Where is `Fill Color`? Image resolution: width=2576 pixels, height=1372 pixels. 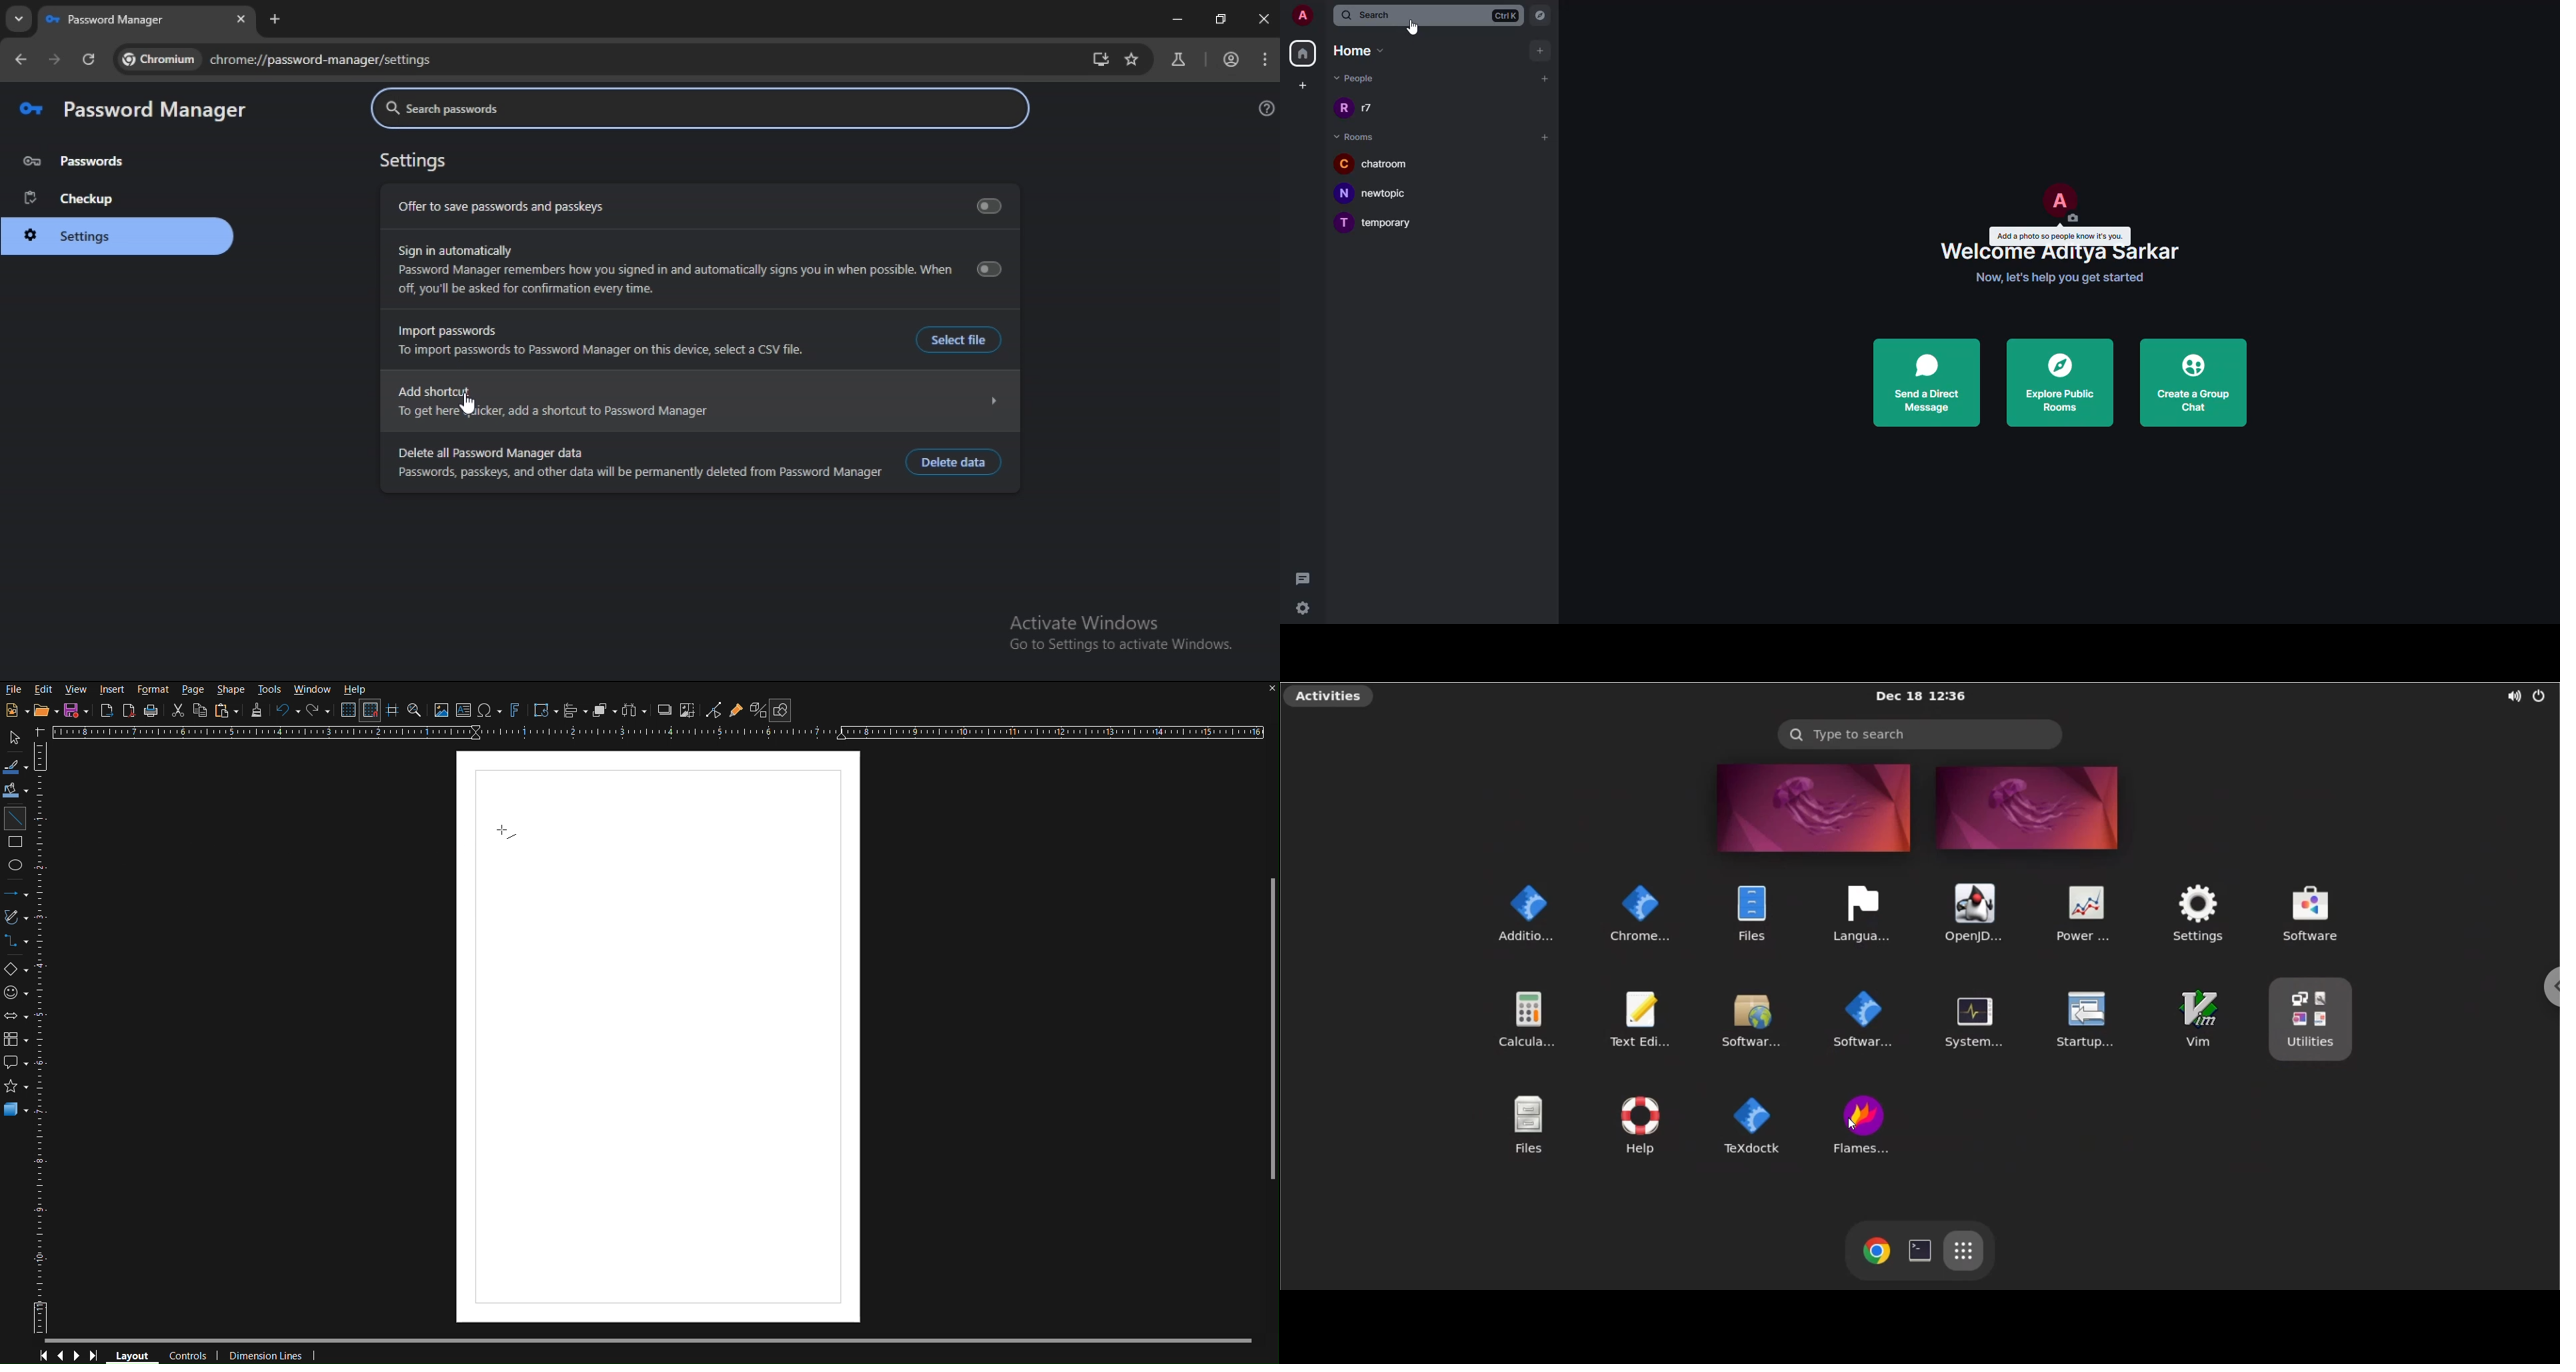
Fill Color is located at coordinates (17, 791).